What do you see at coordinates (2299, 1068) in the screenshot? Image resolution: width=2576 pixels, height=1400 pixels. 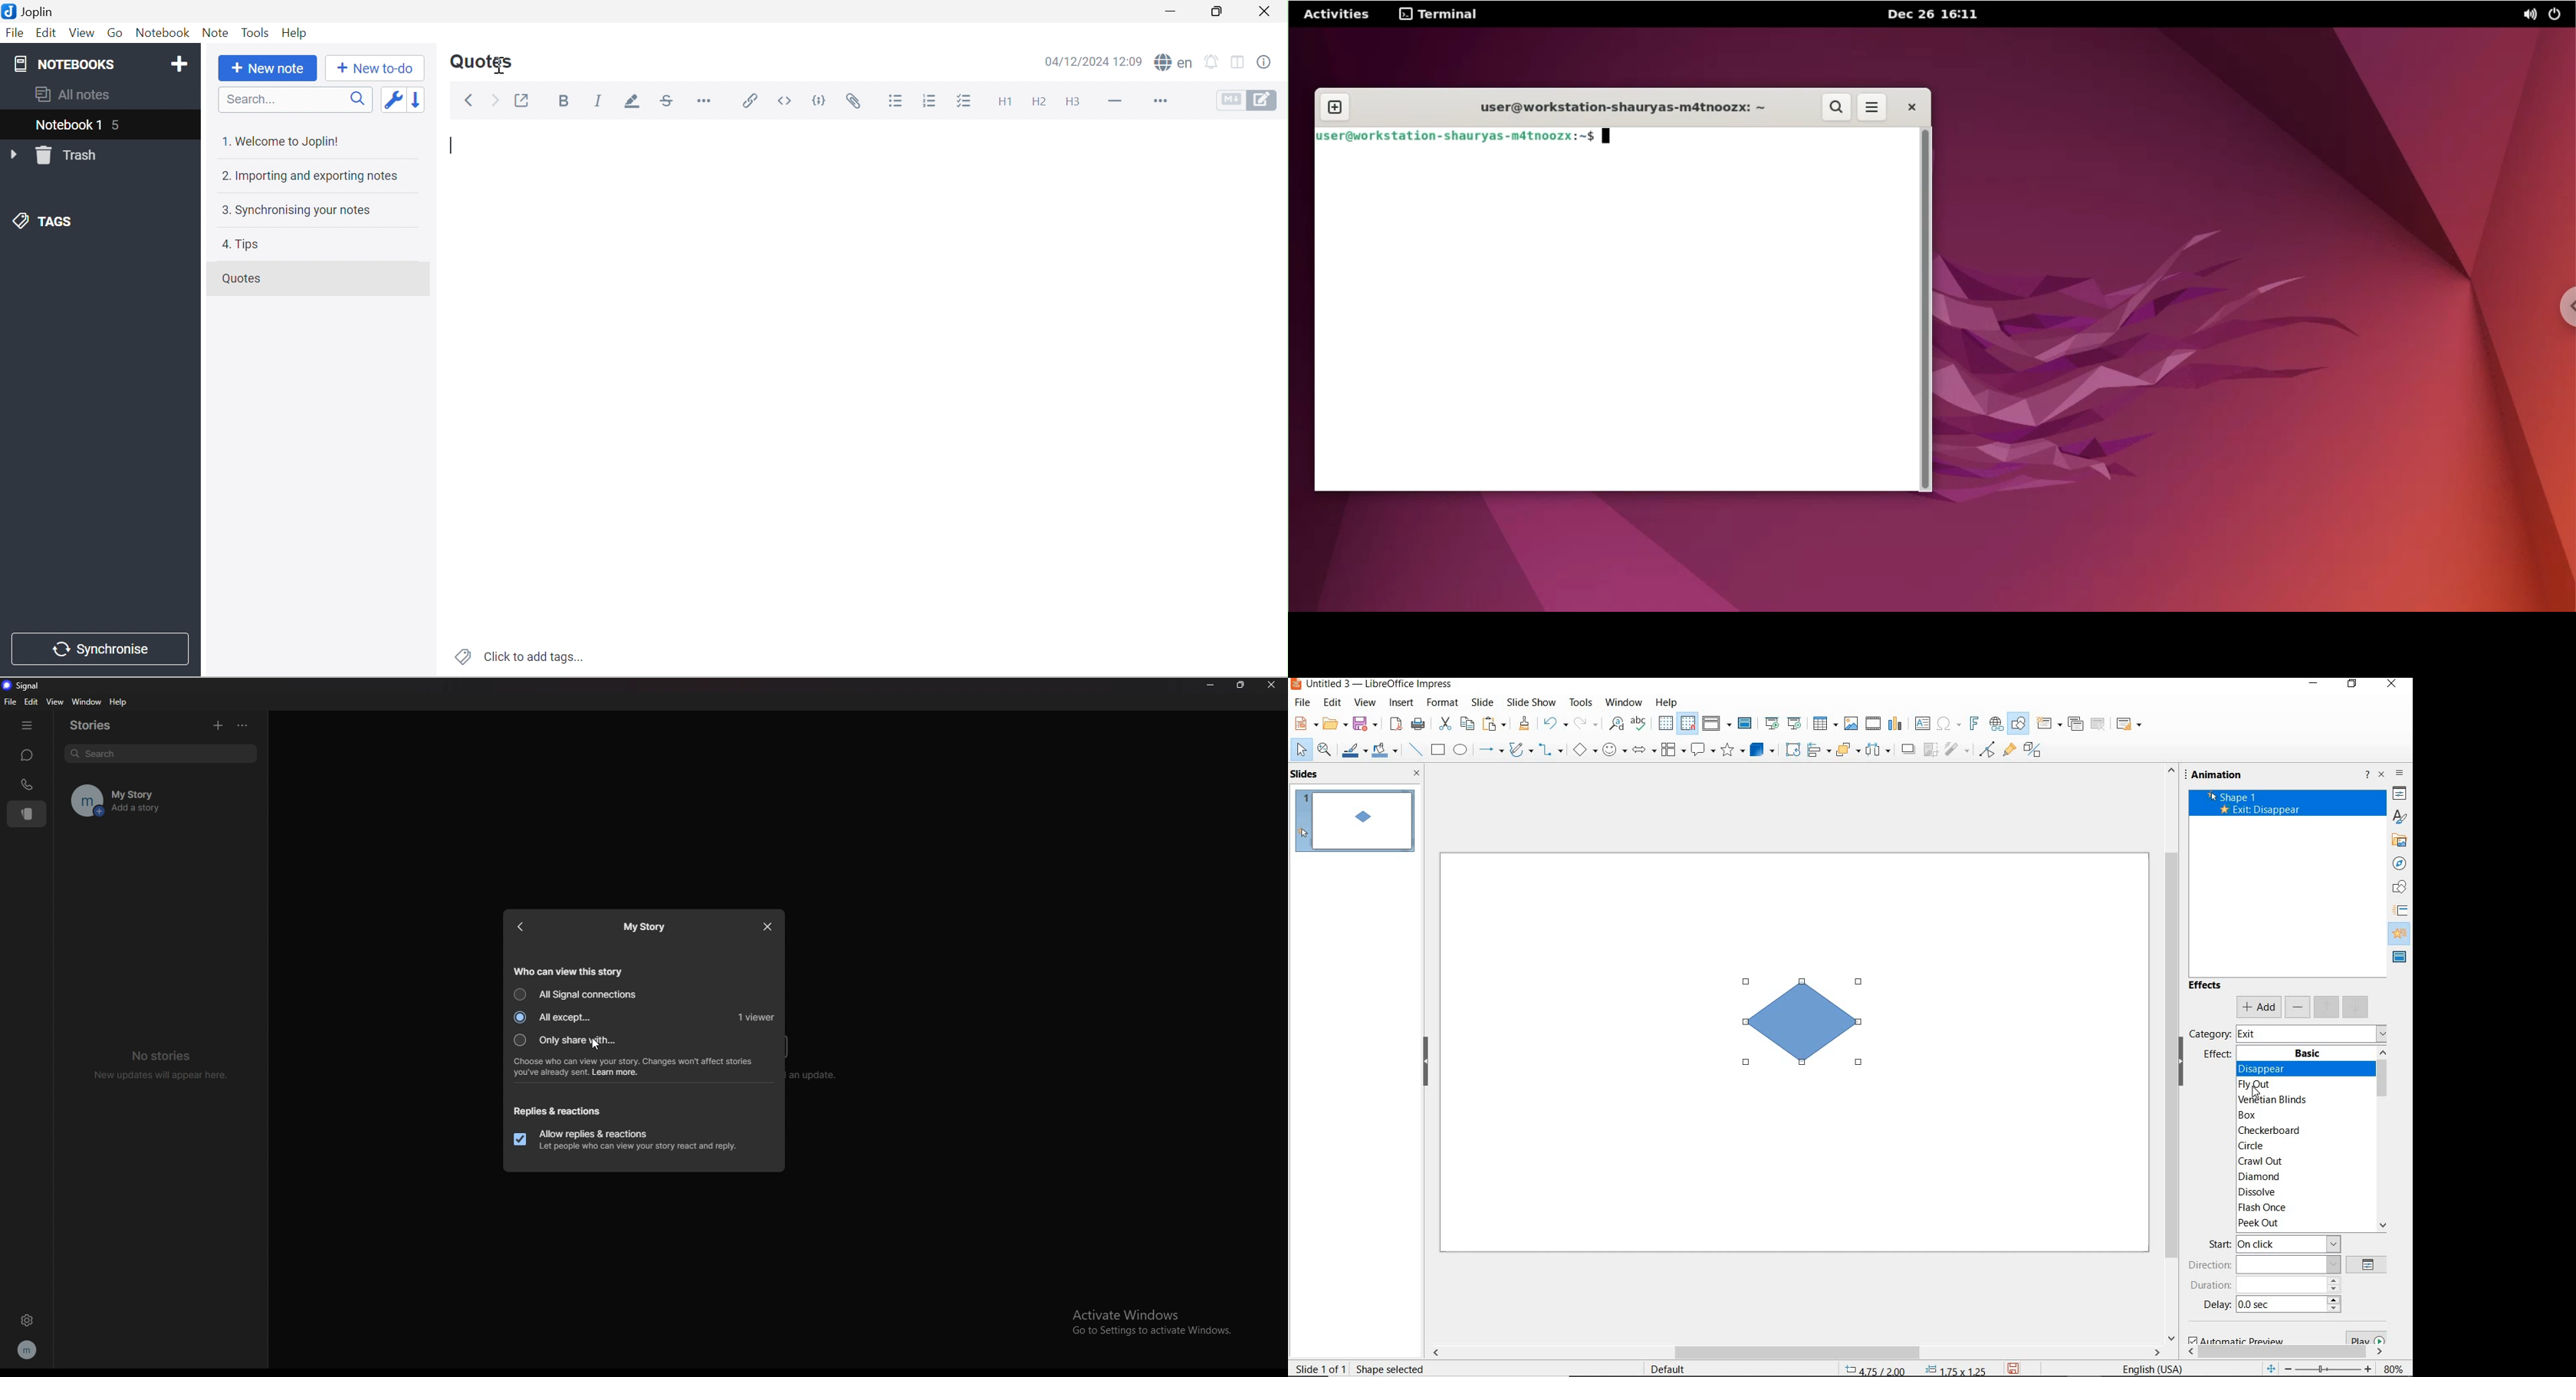 I see `disappear` at bounding box center [2299, 1068].